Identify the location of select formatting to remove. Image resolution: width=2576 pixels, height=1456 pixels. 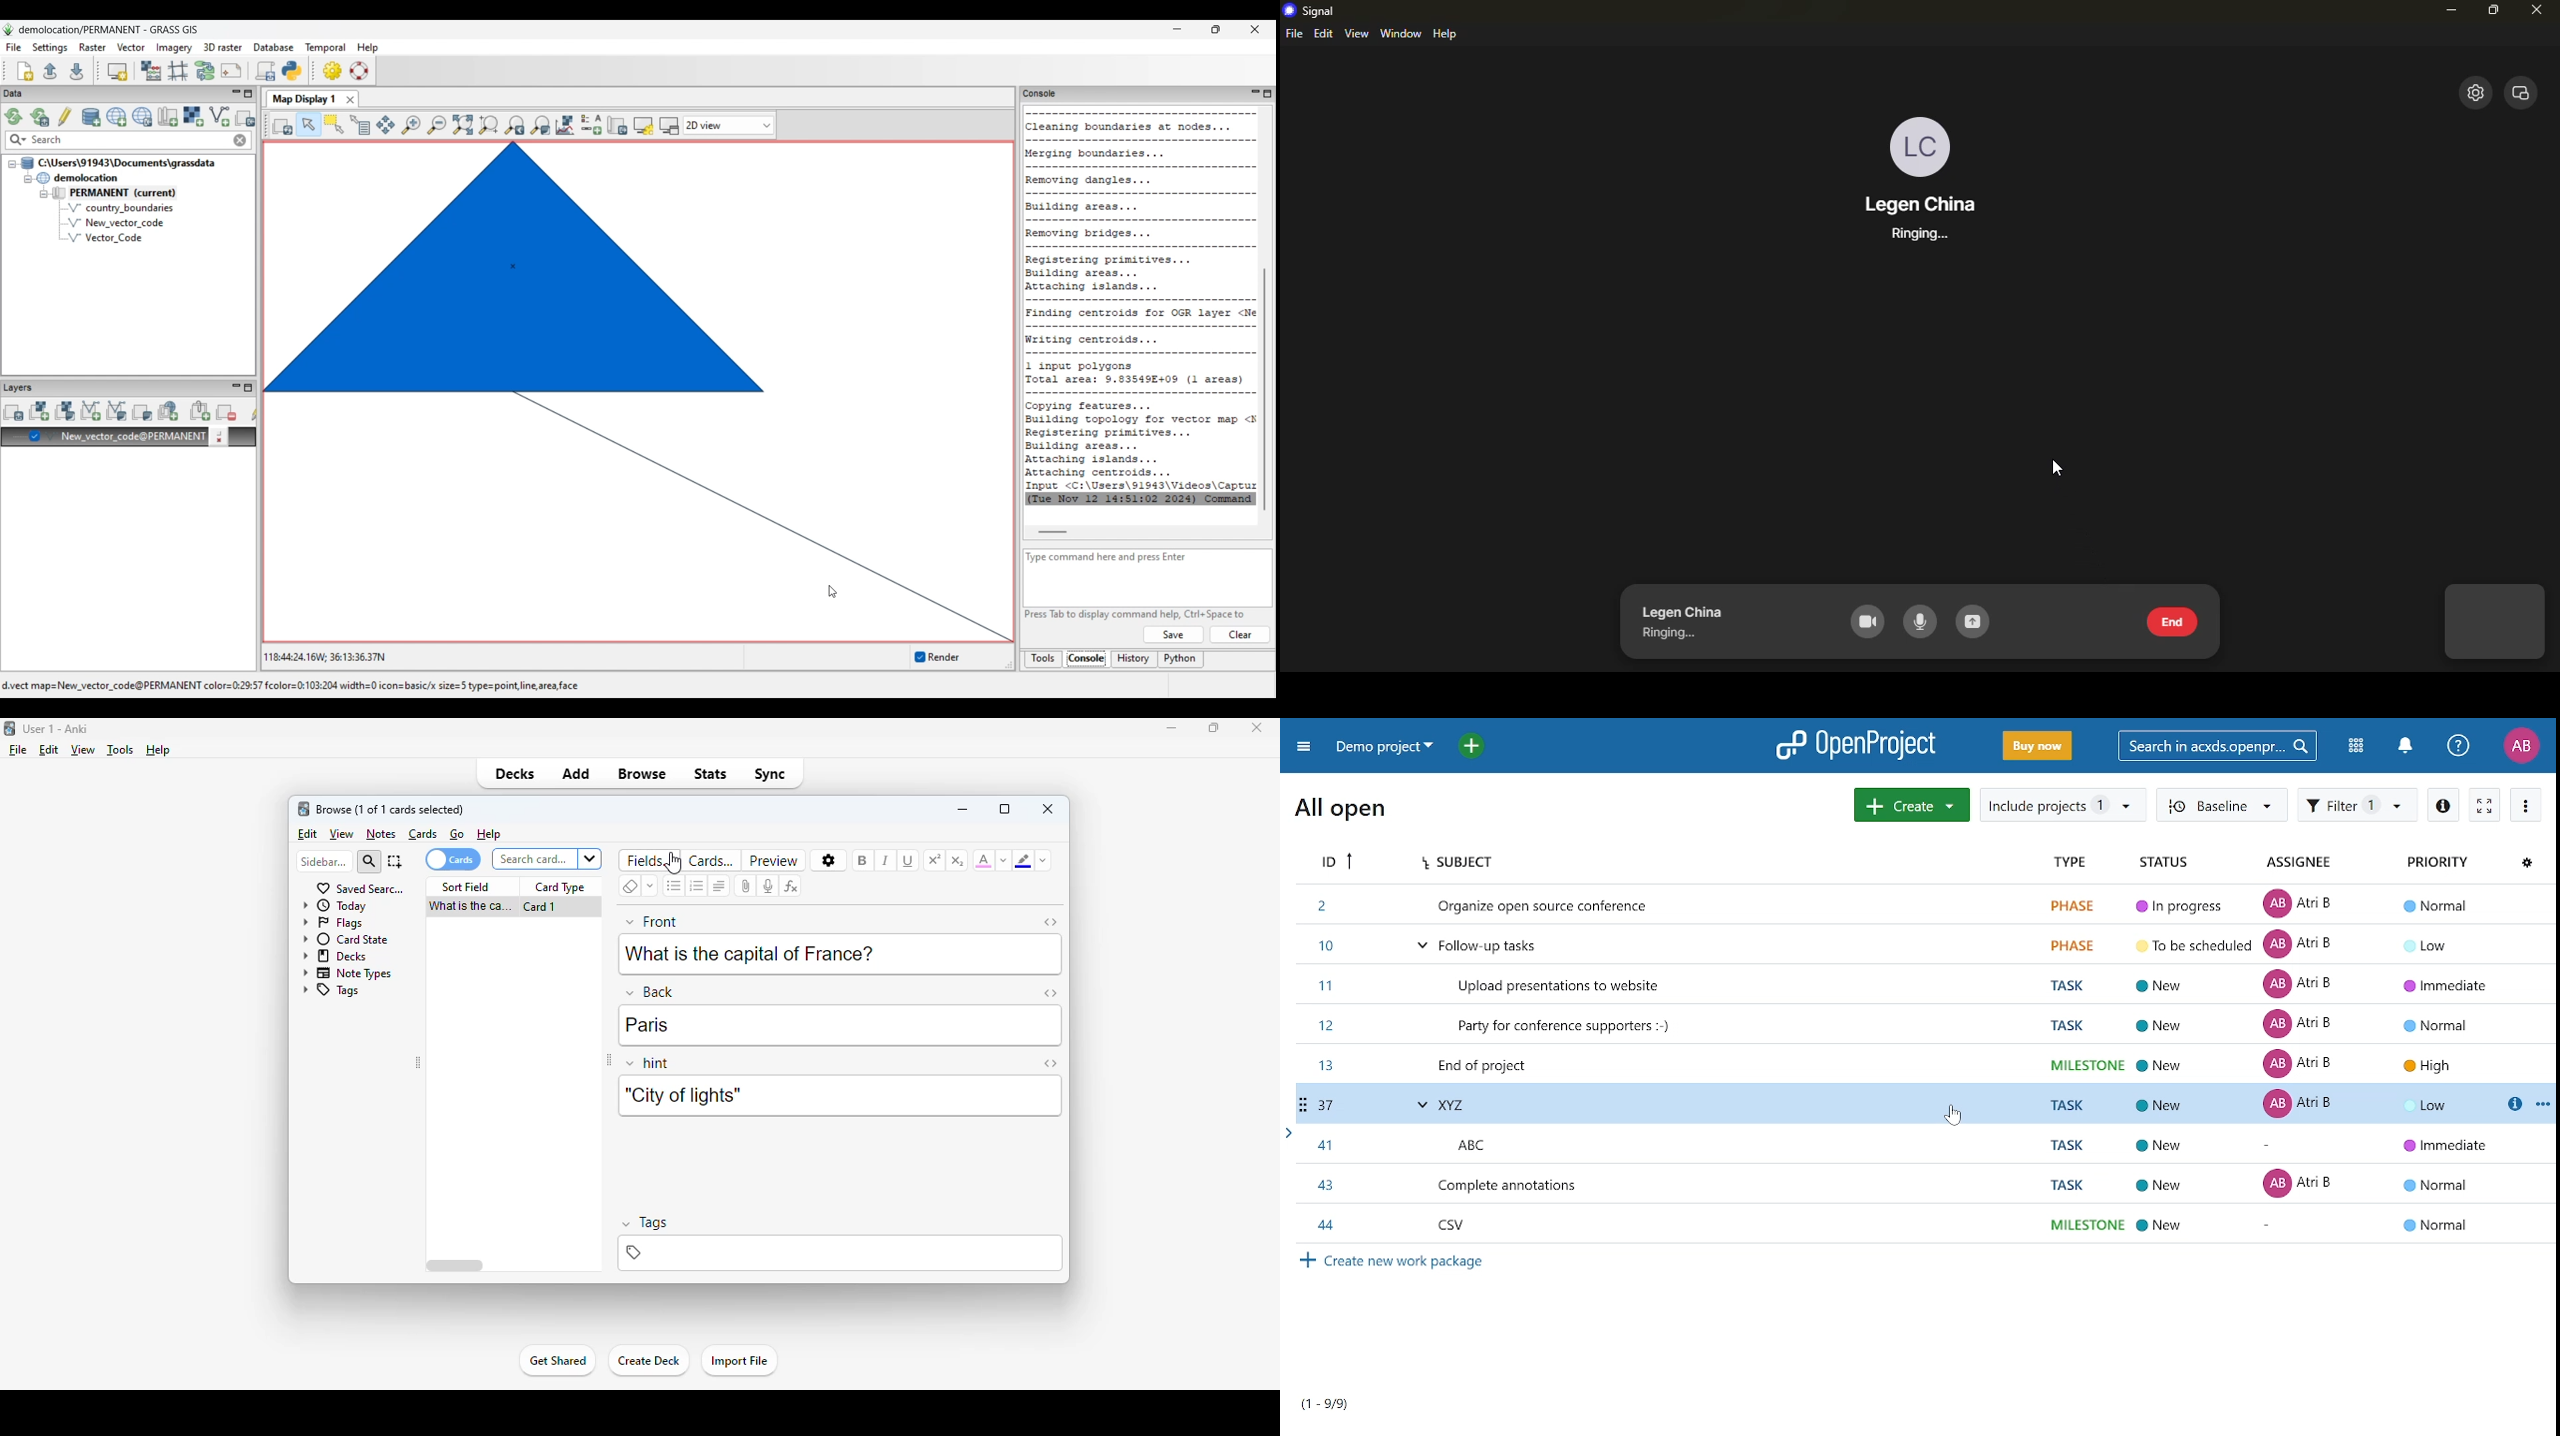
(650, 887).